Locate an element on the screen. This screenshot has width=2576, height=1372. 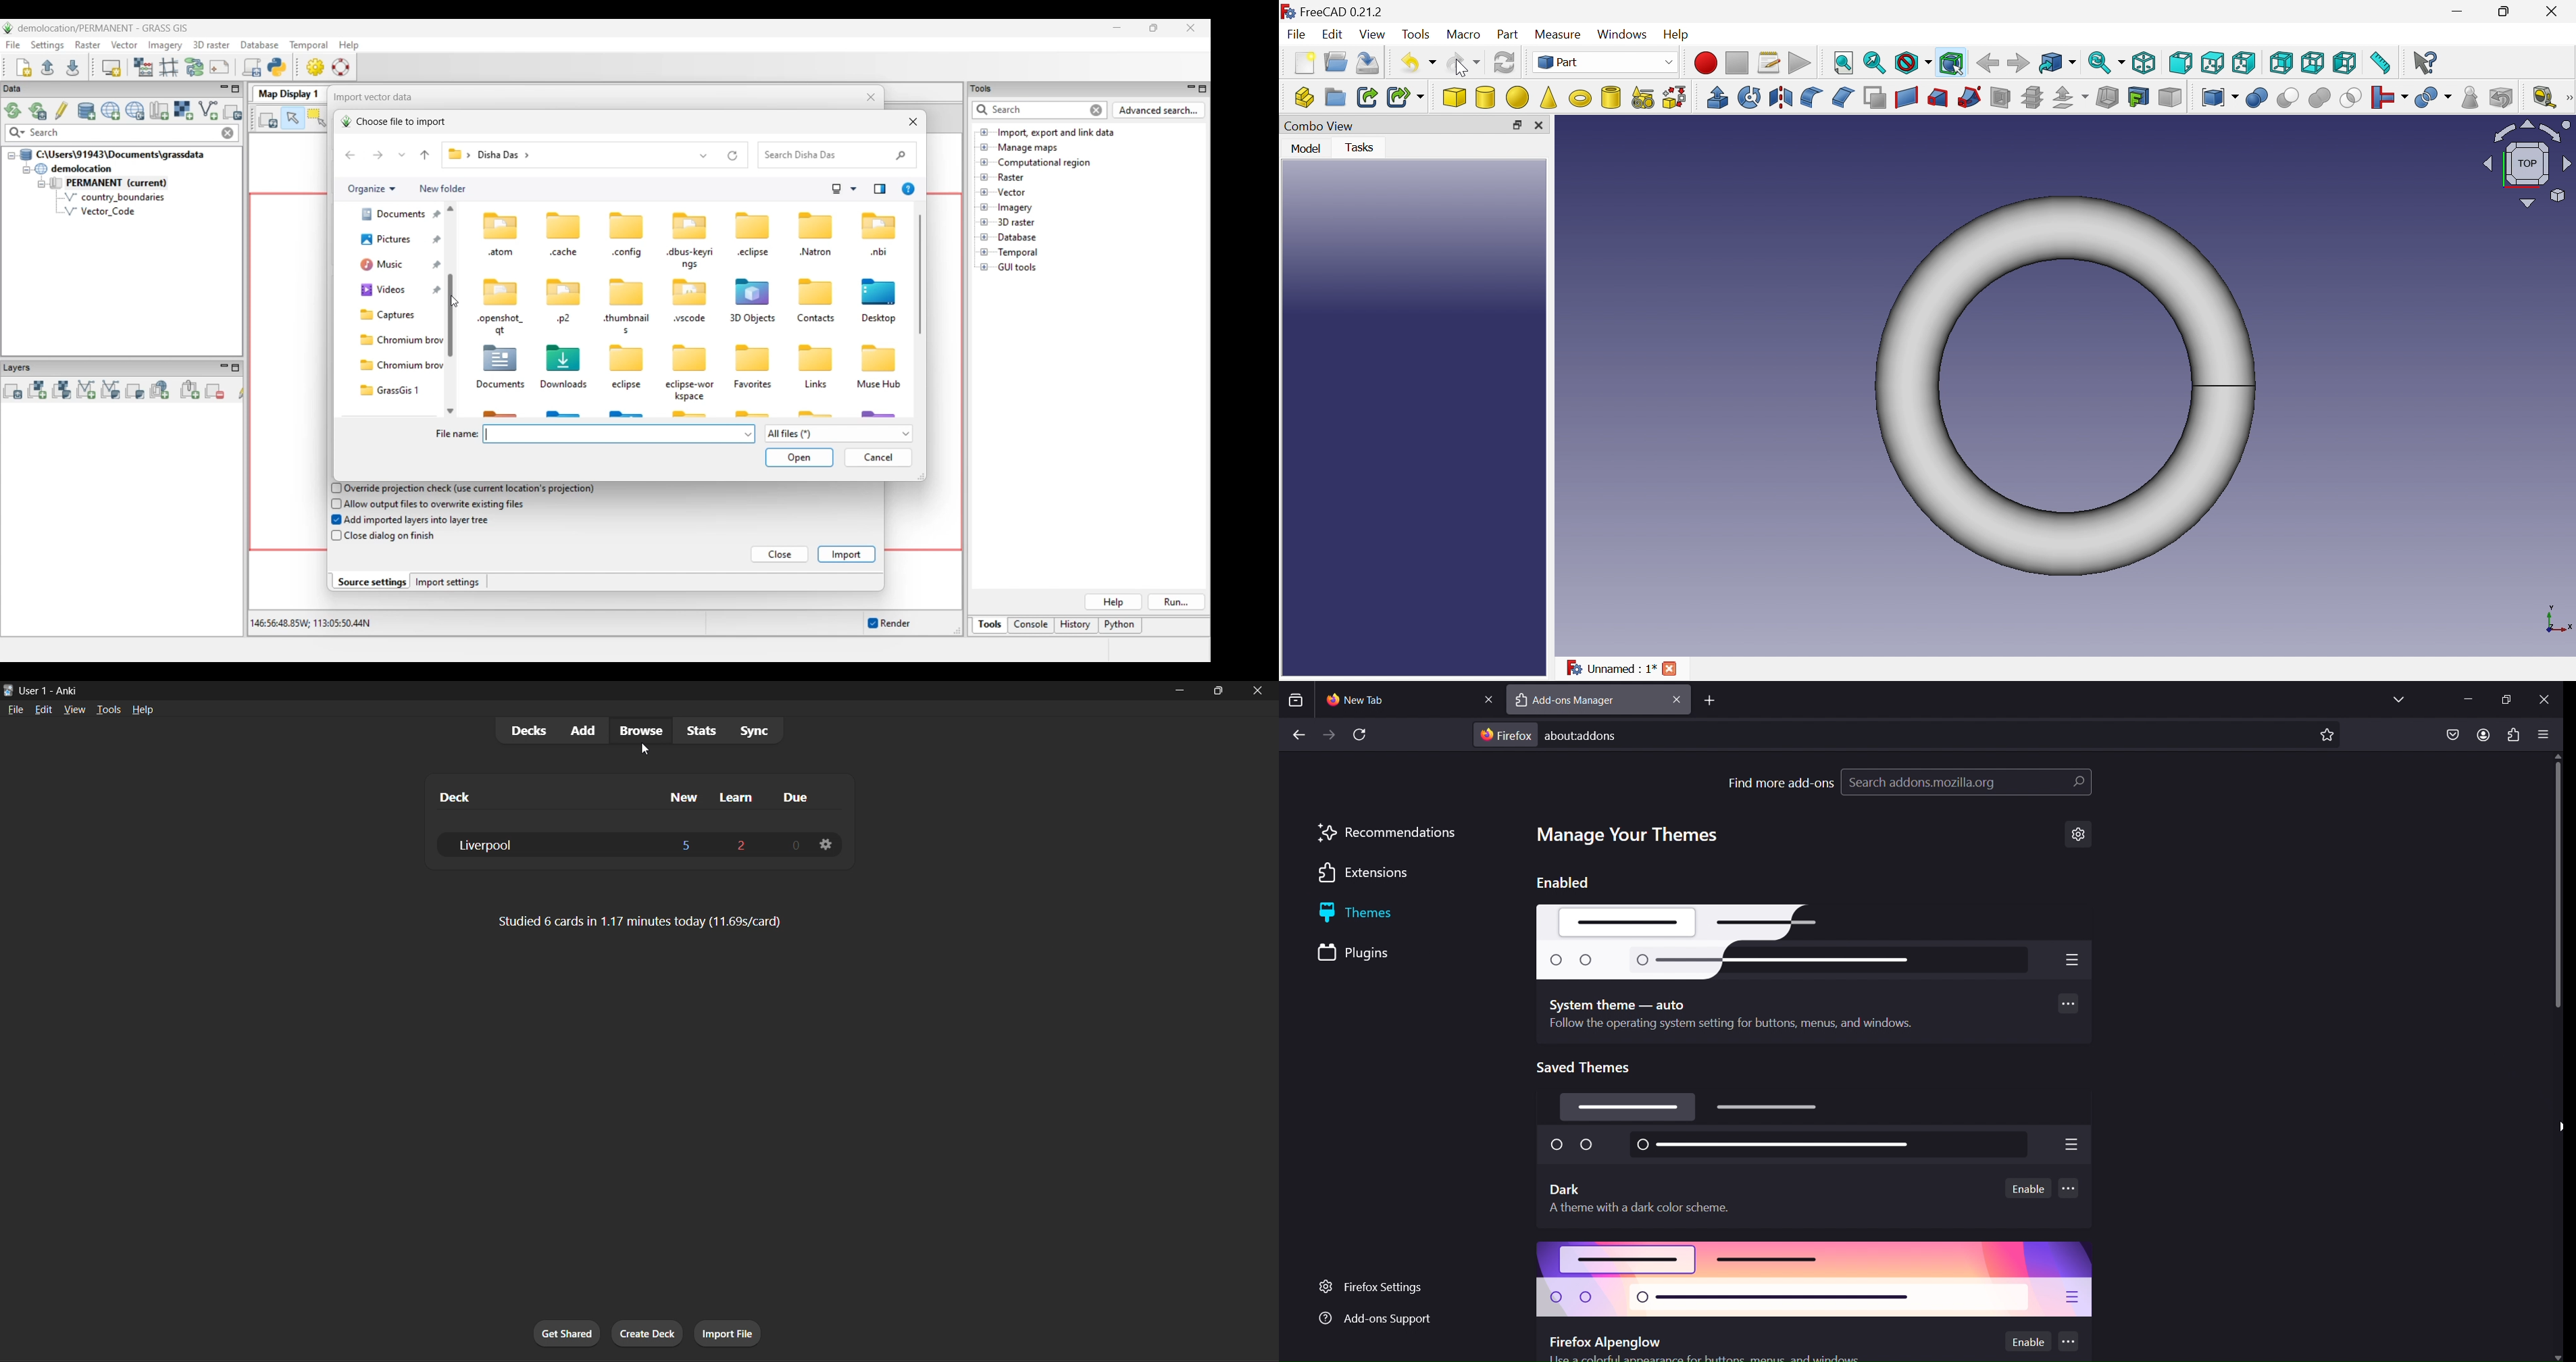
Compound tools is located at coordinates (2218, 97).